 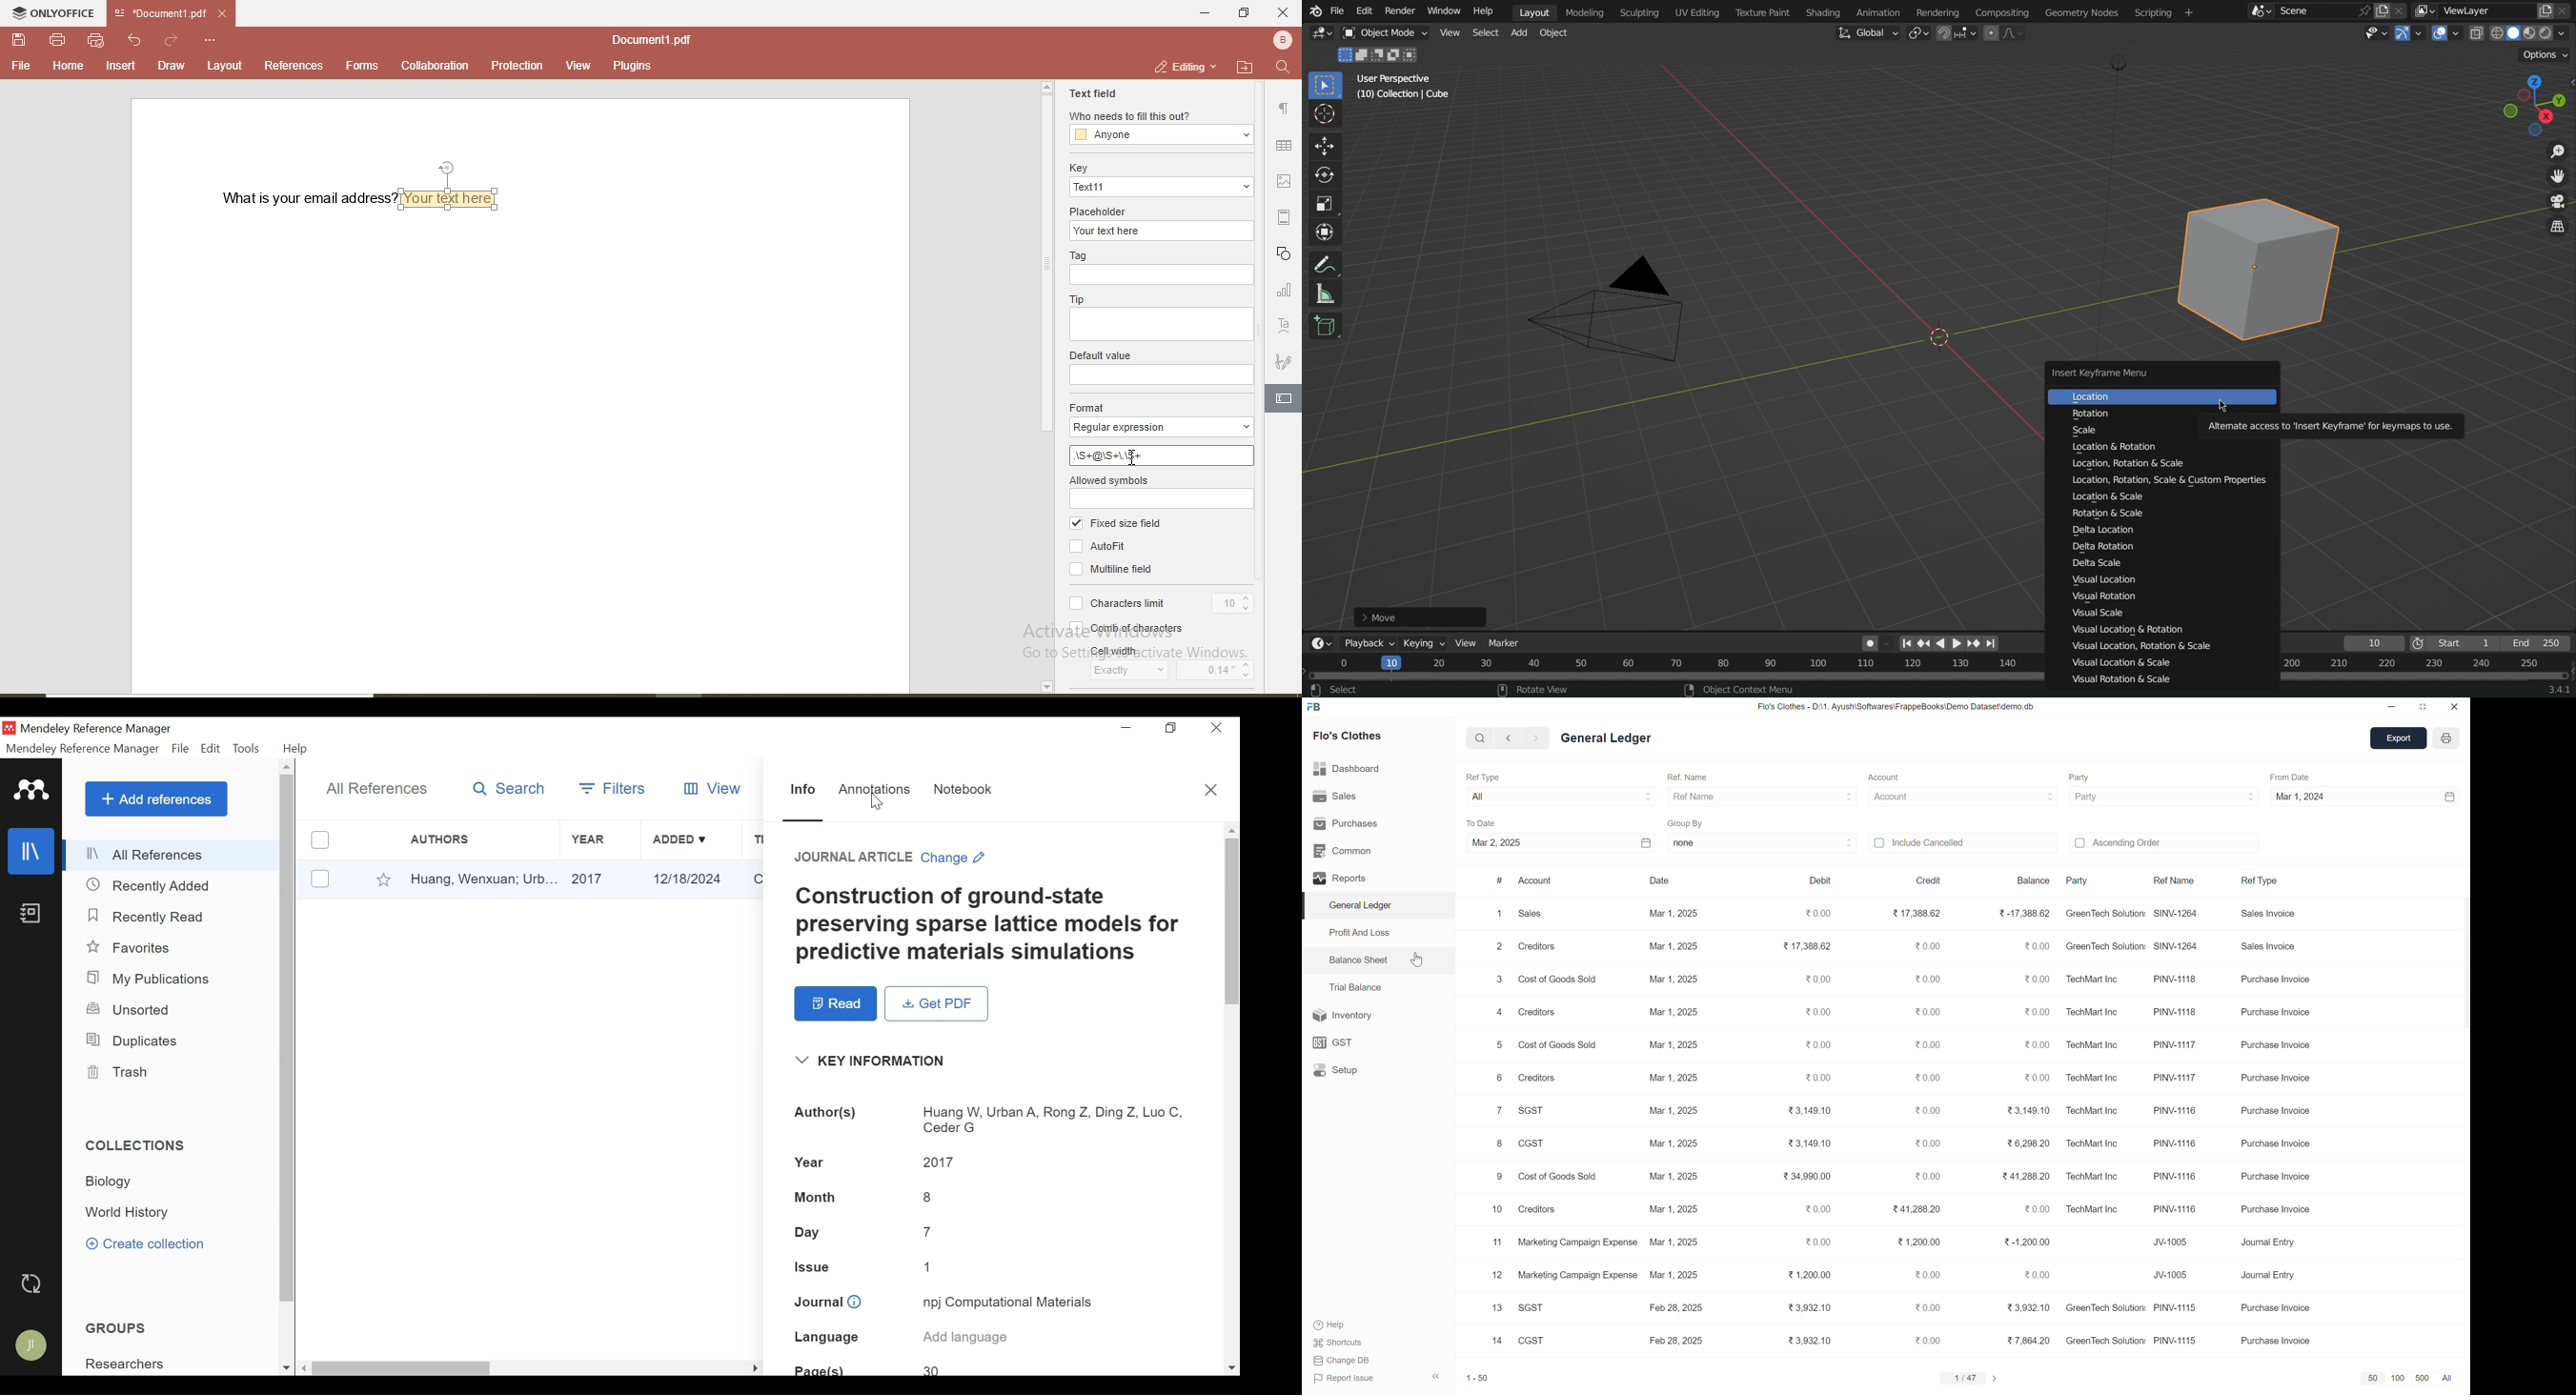 I want to click on 8, so click(x=1498, y=1143).